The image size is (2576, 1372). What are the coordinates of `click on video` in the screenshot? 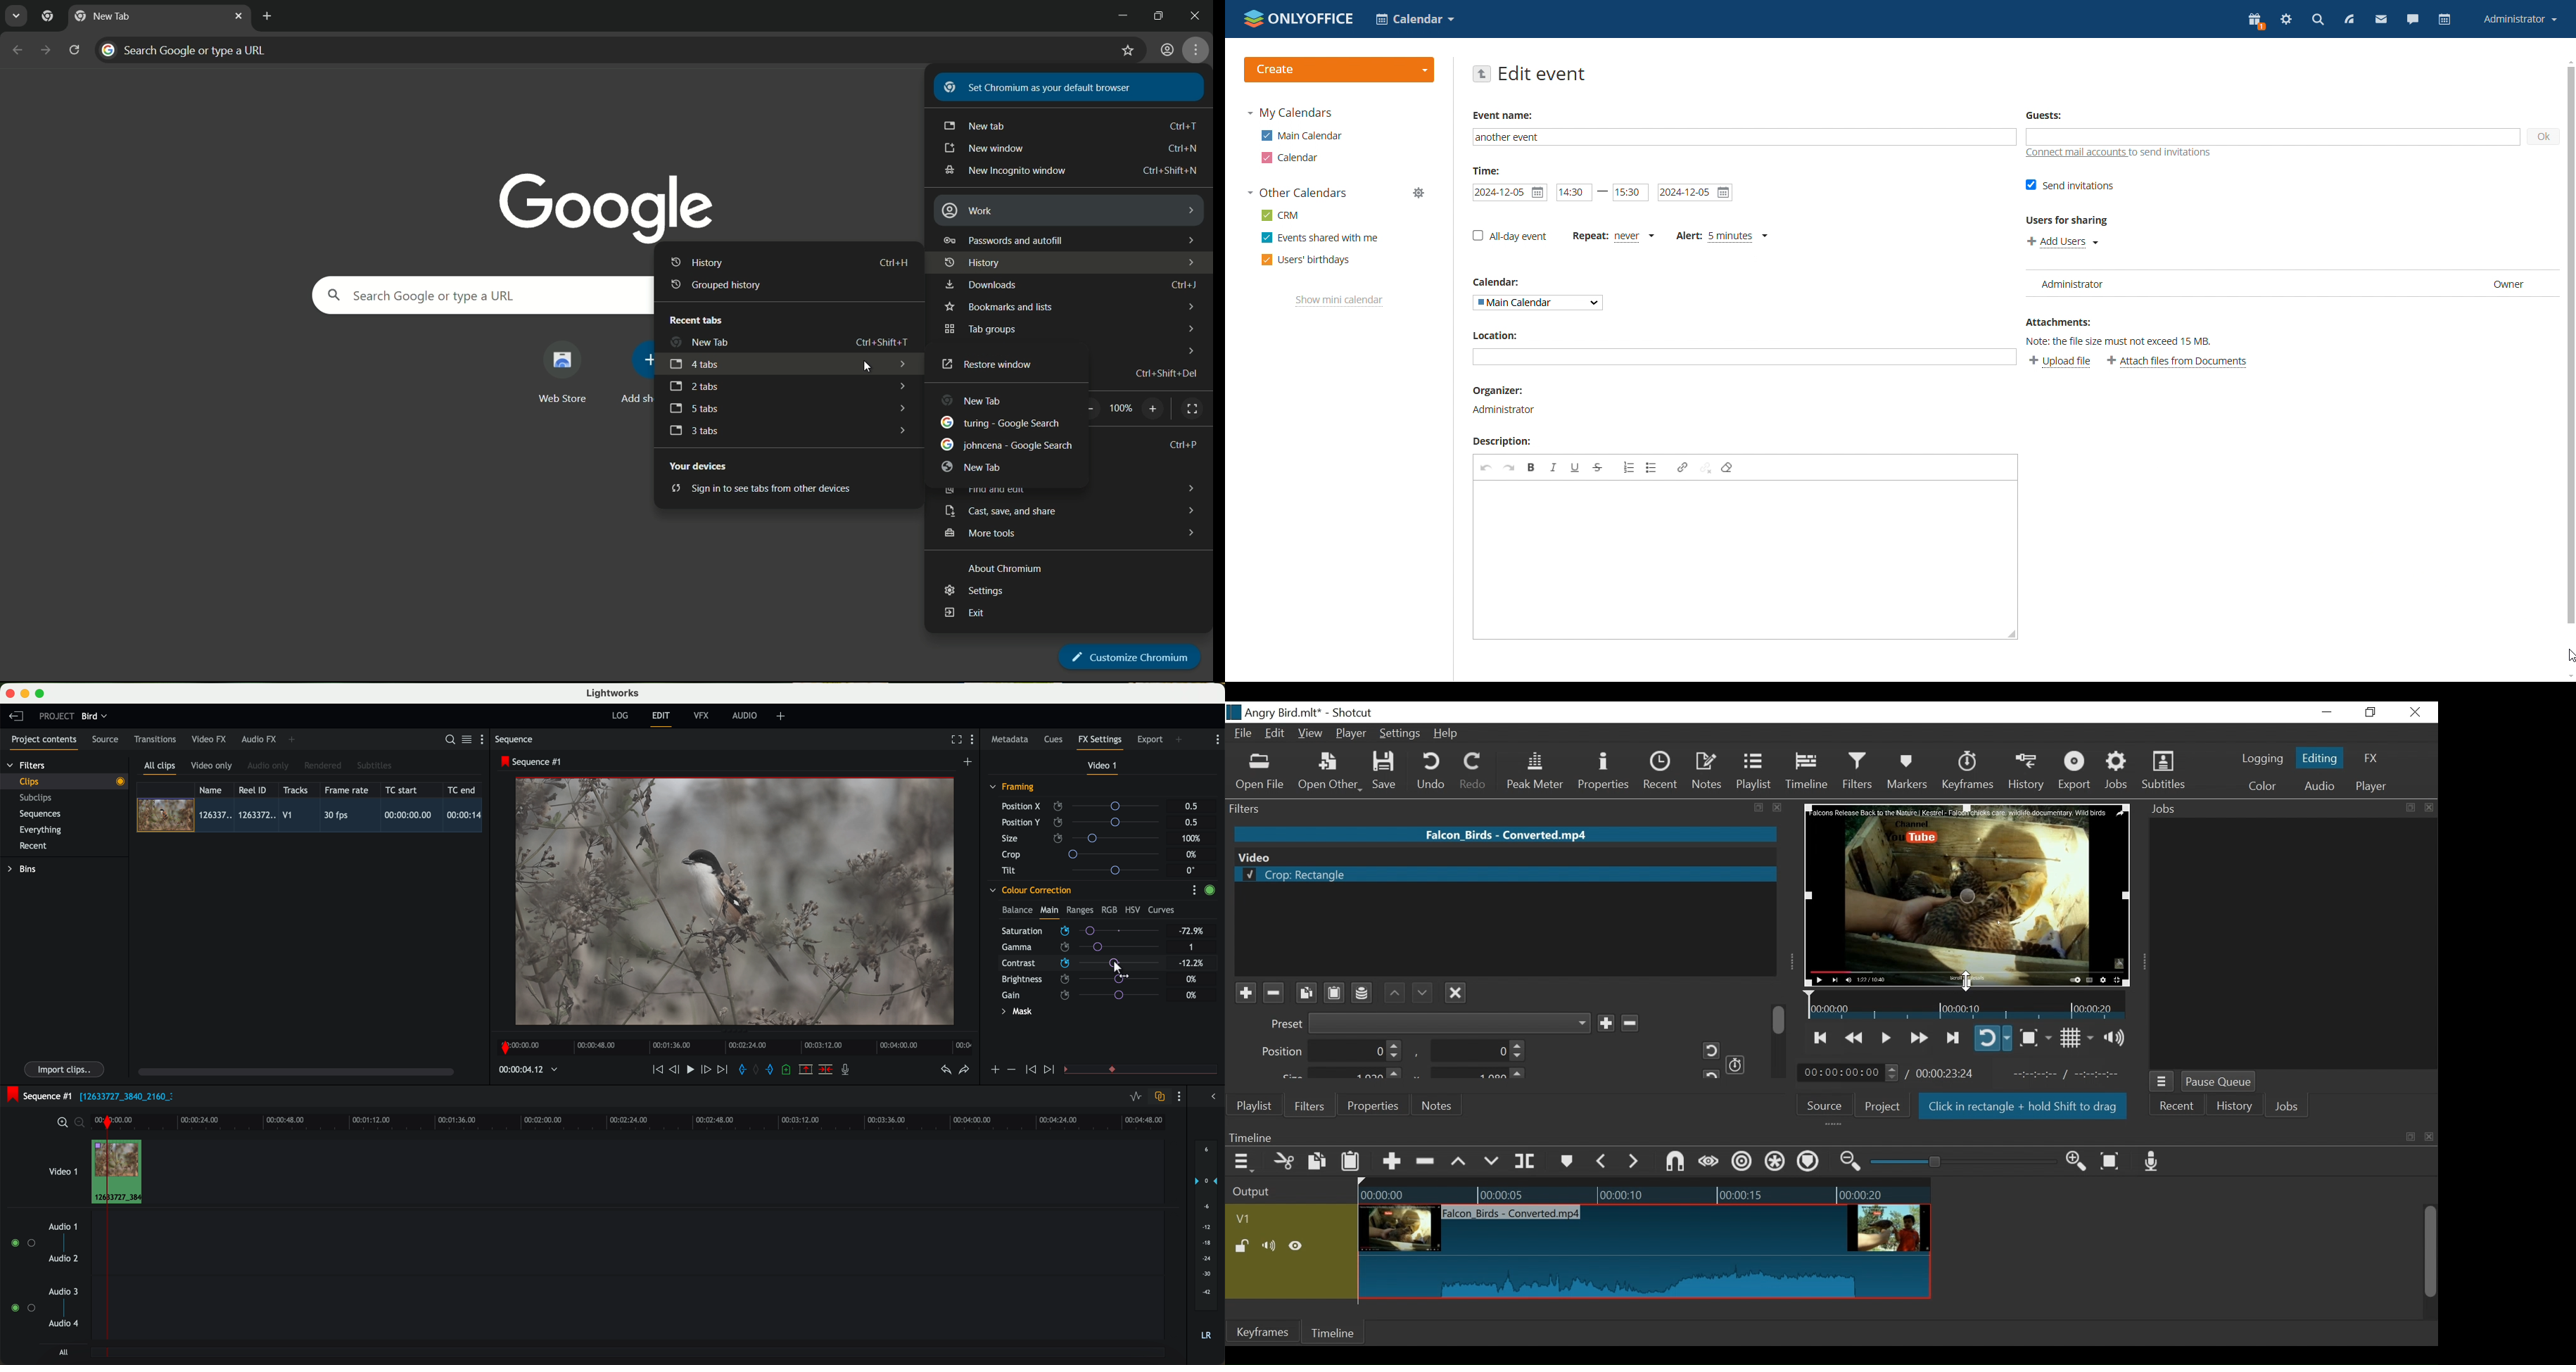 It's located at (312, 816).